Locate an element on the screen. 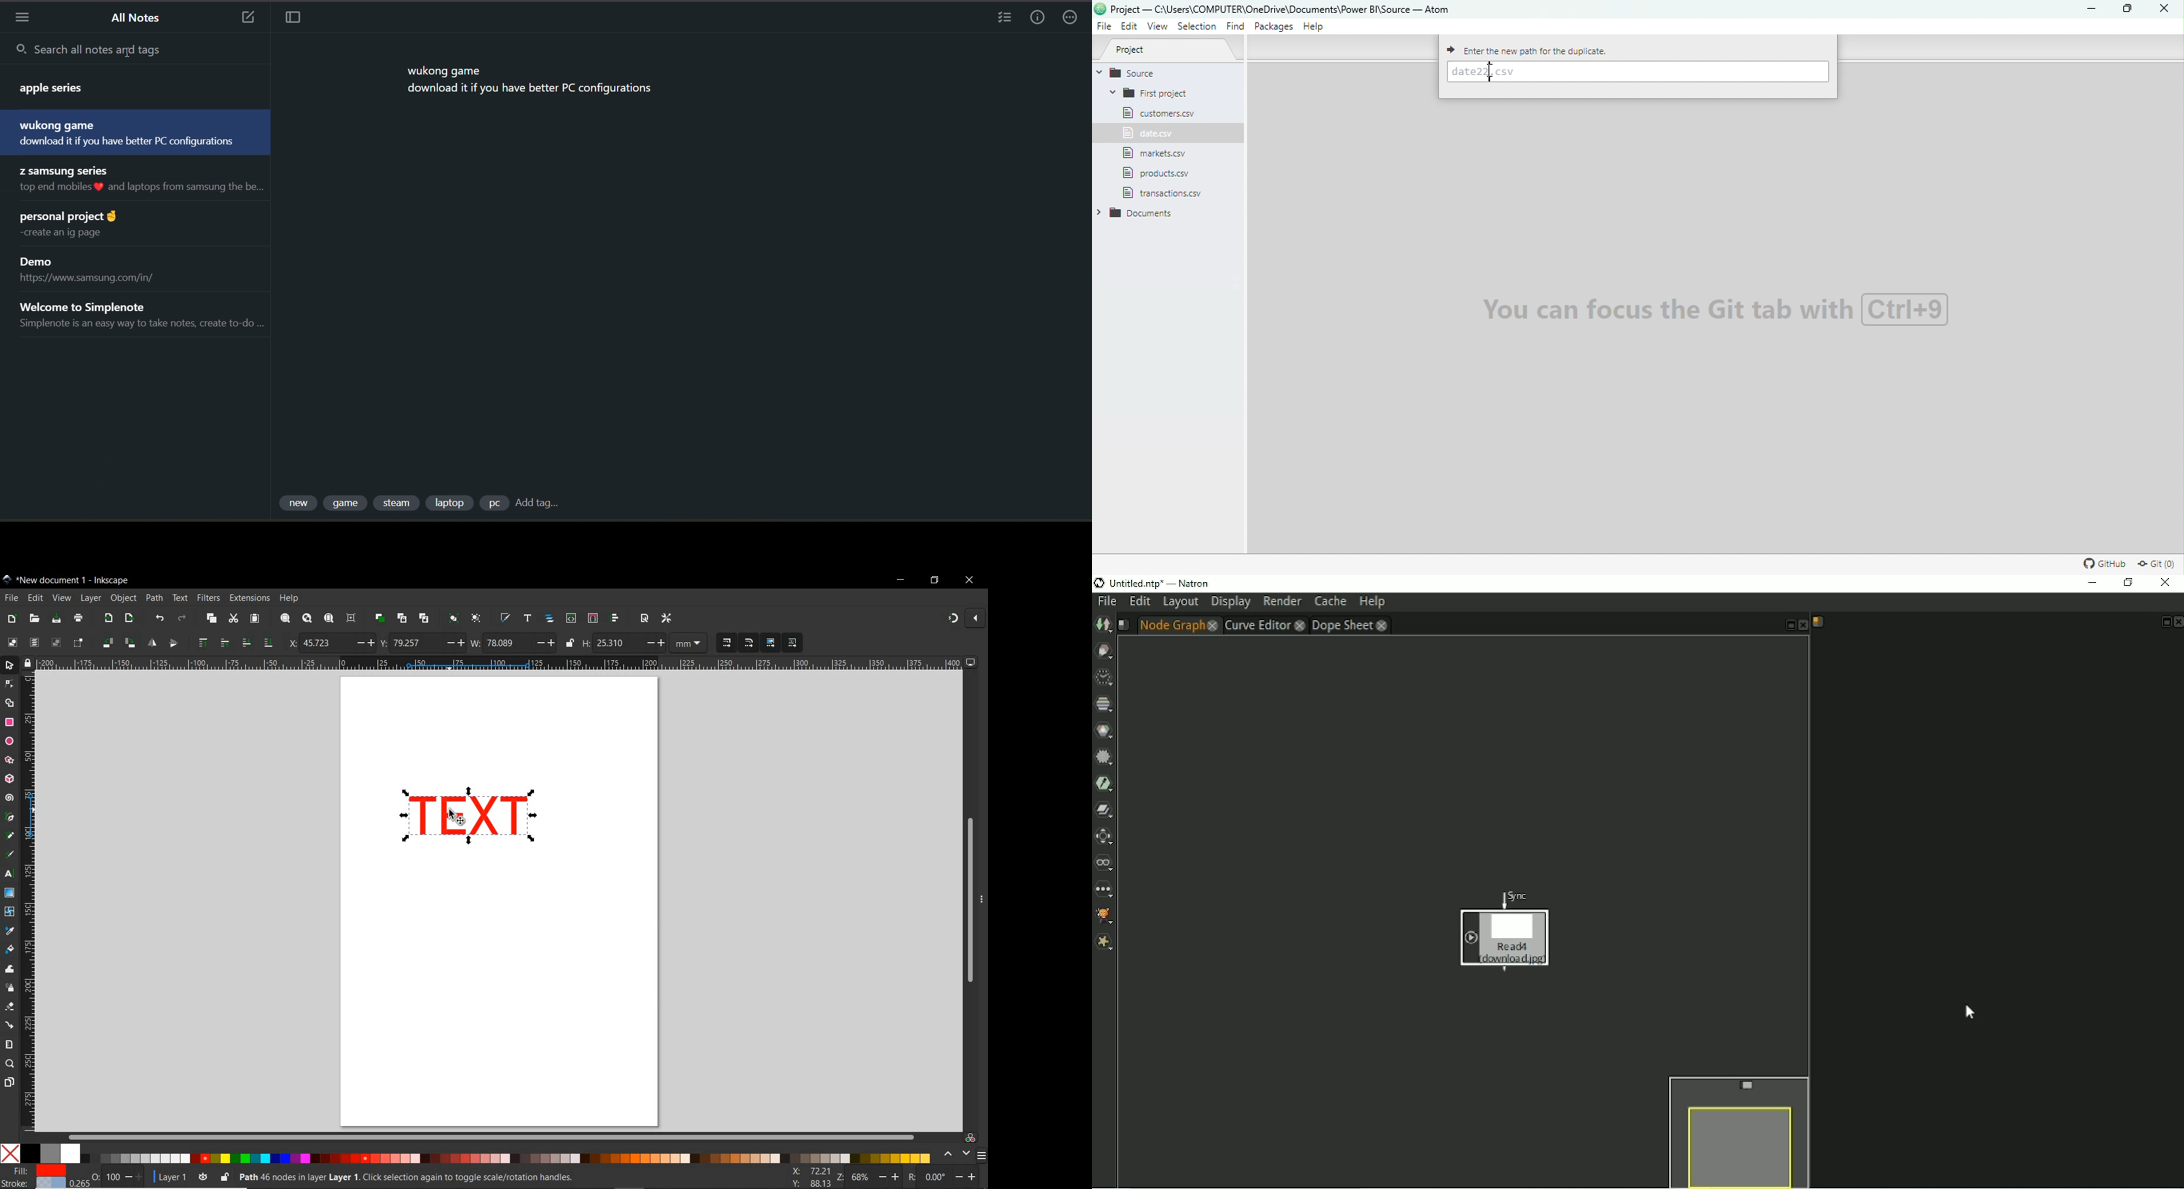 The image size is (2184, 1204). UNLINK CLONE is located at coordinates (424, 619).